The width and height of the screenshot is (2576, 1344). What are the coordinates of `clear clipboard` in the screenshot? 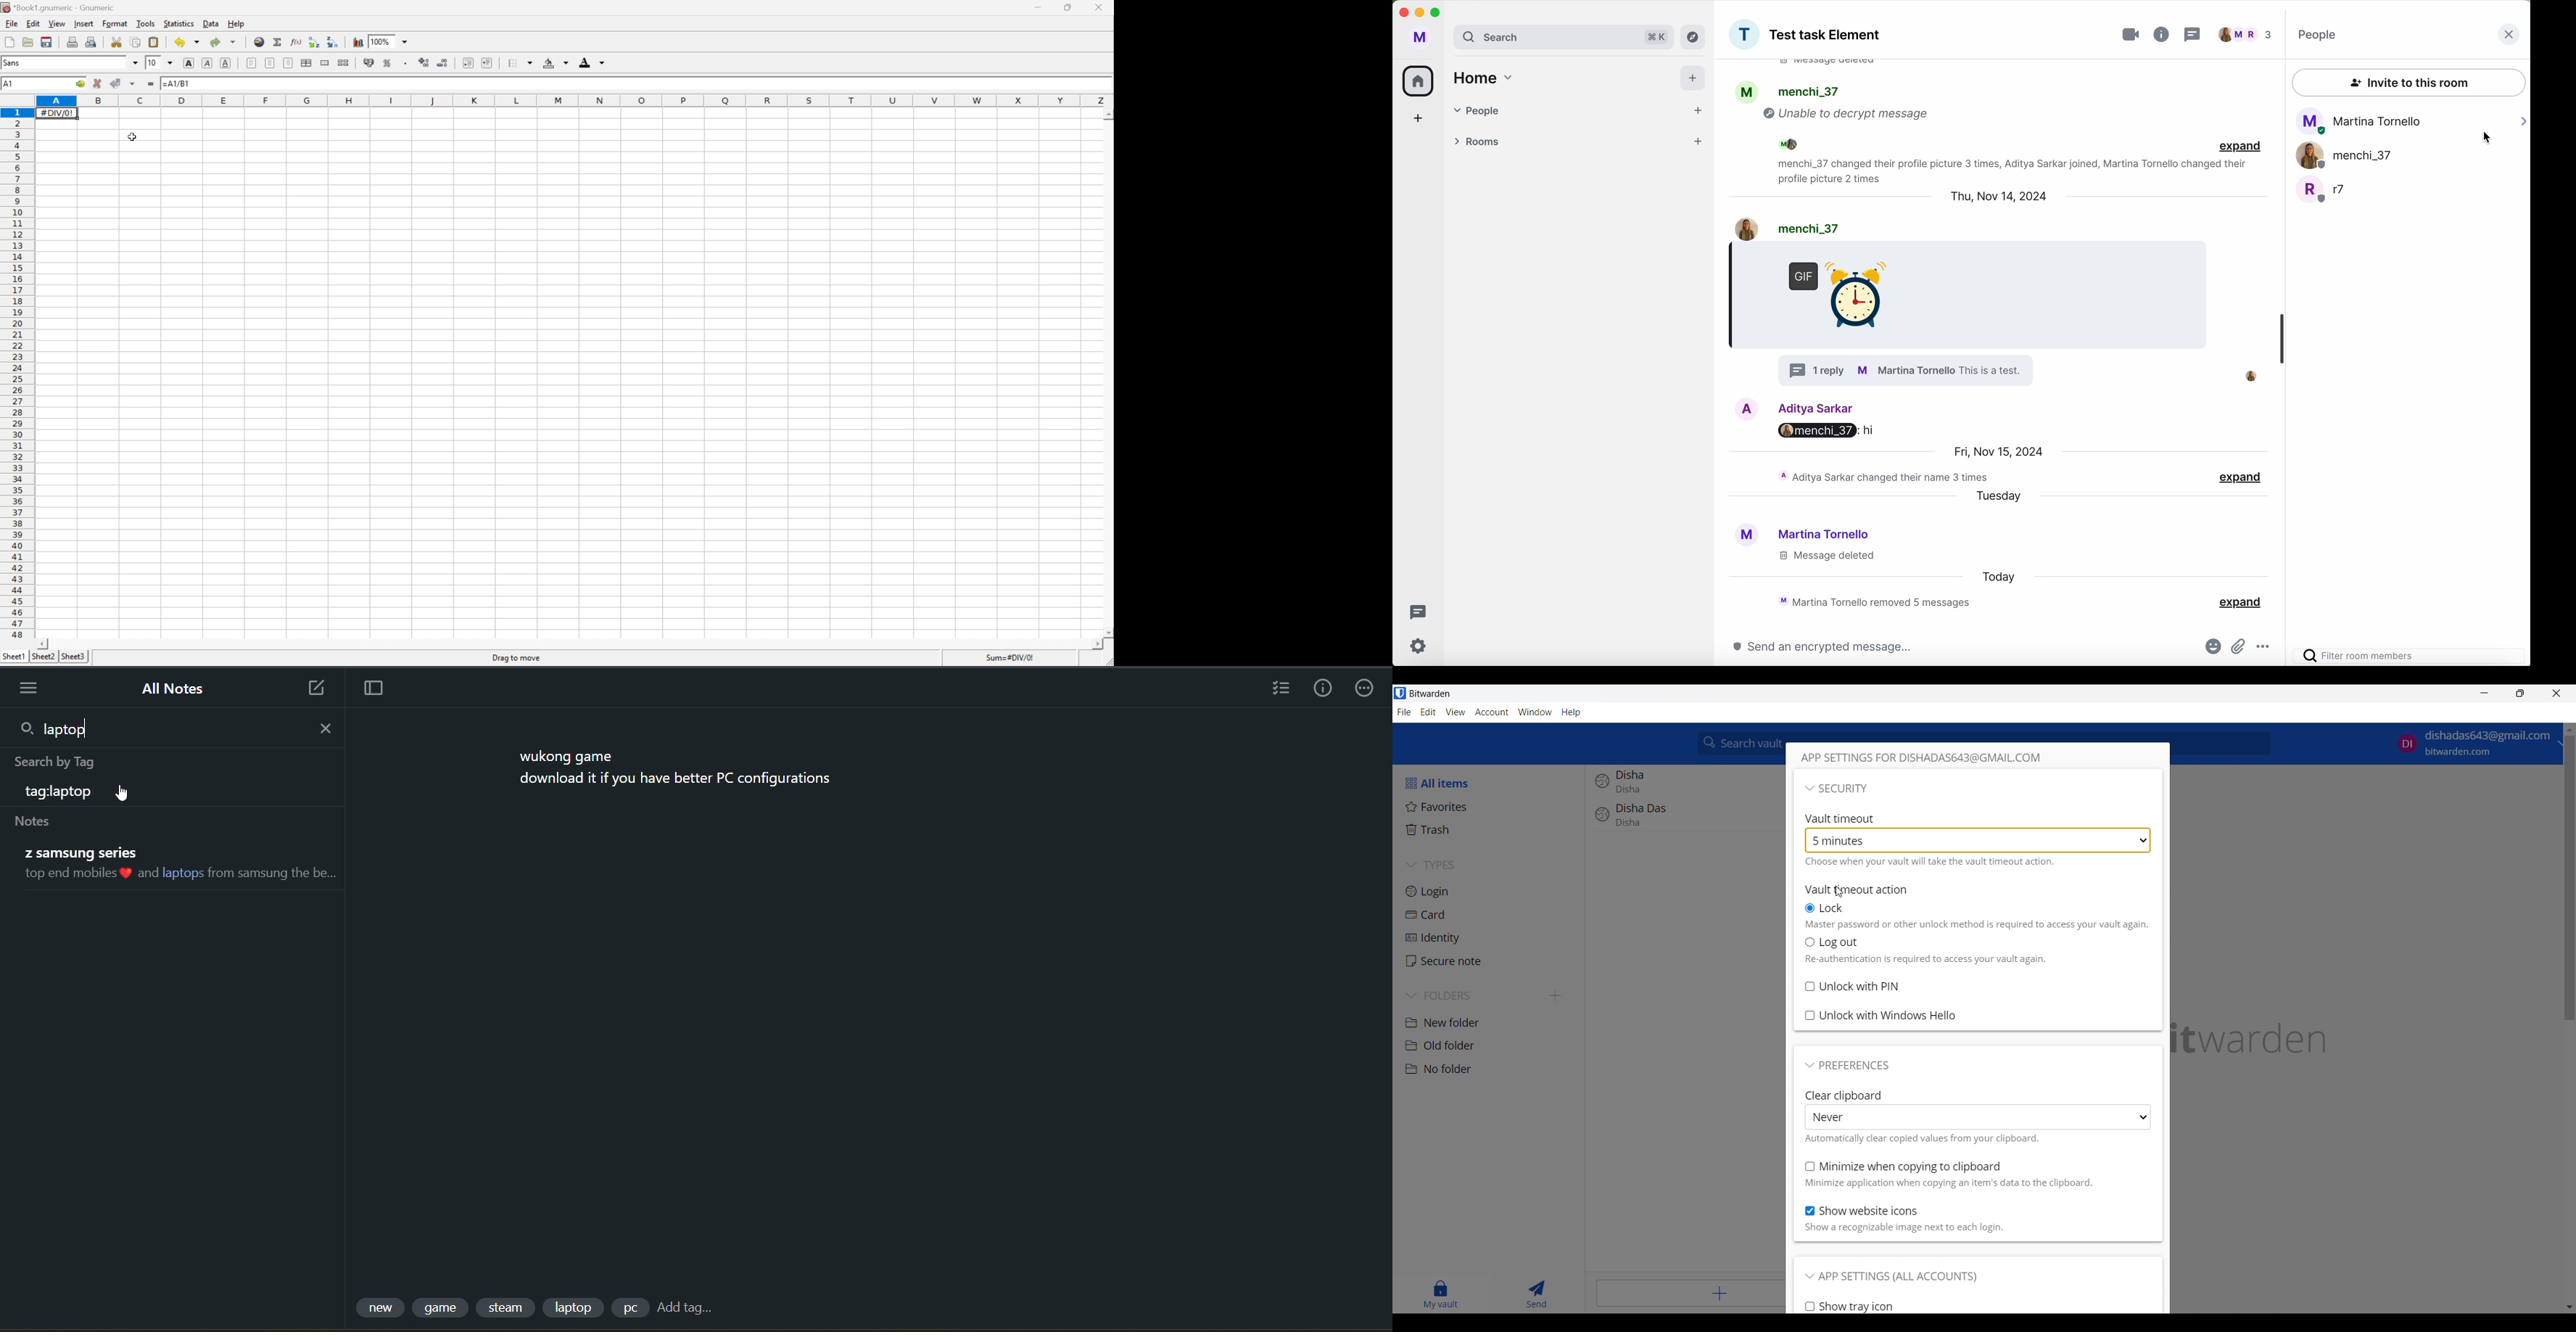 It's located at (1842, 1095).